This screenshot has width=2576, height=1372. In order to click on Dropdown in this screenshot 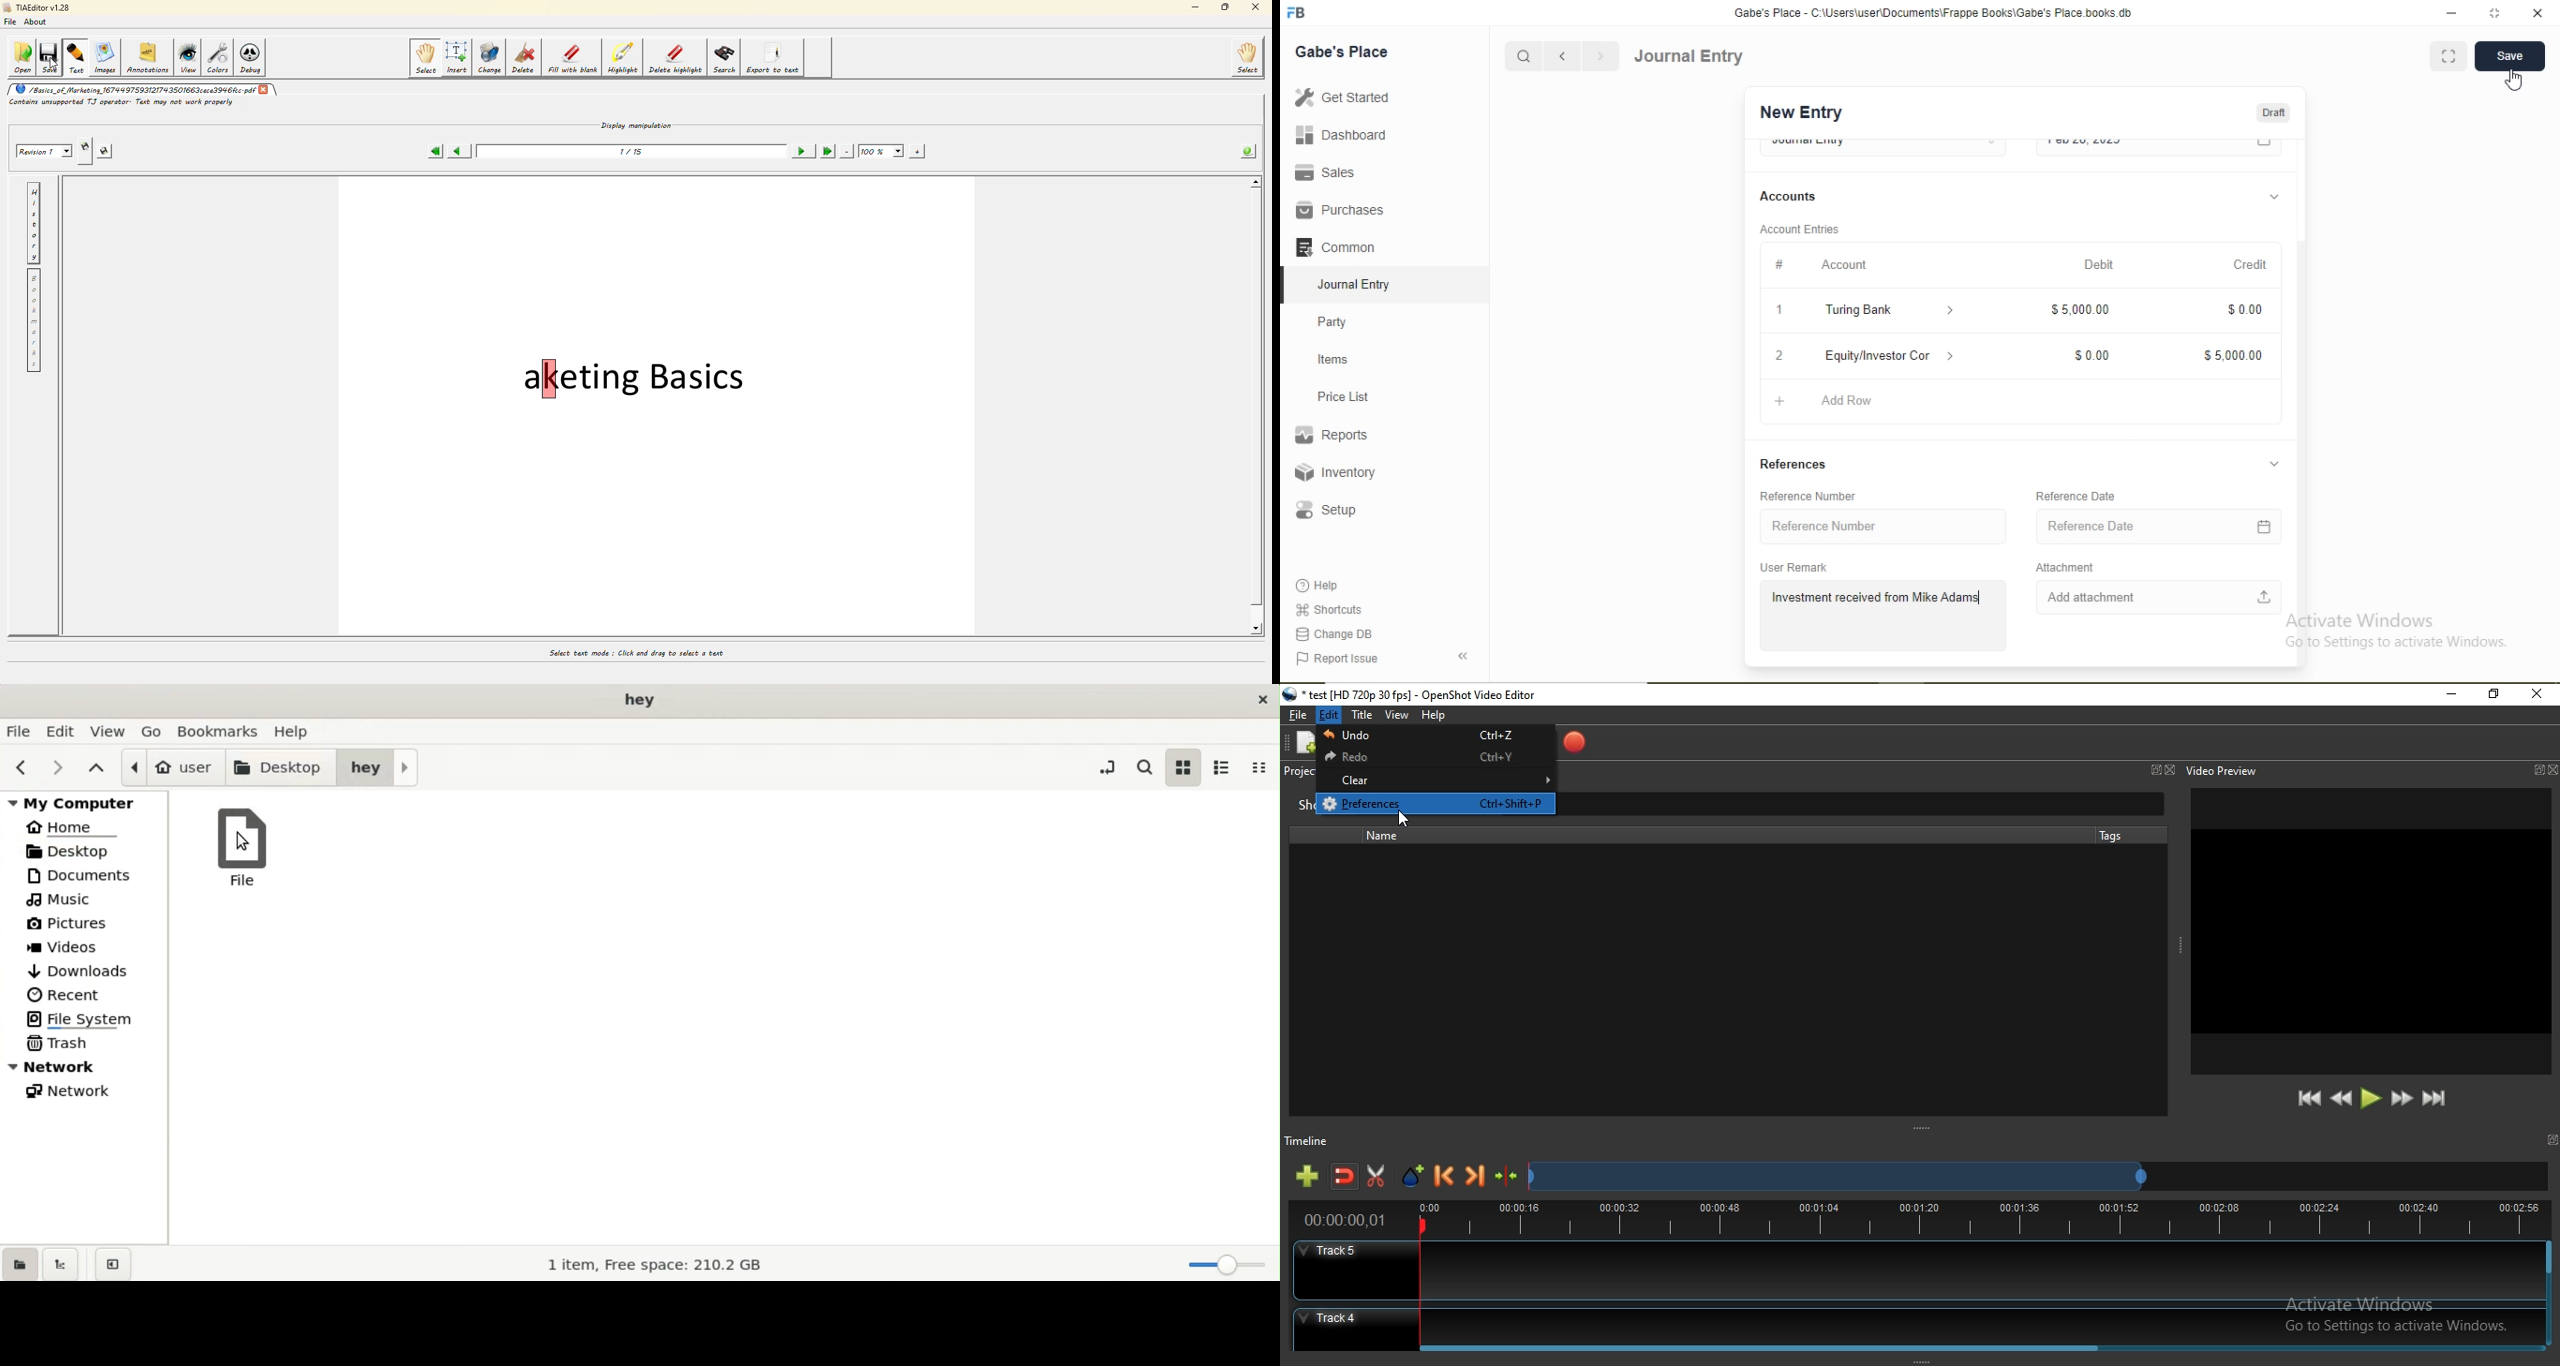, I will do `click(1951, 356)`.